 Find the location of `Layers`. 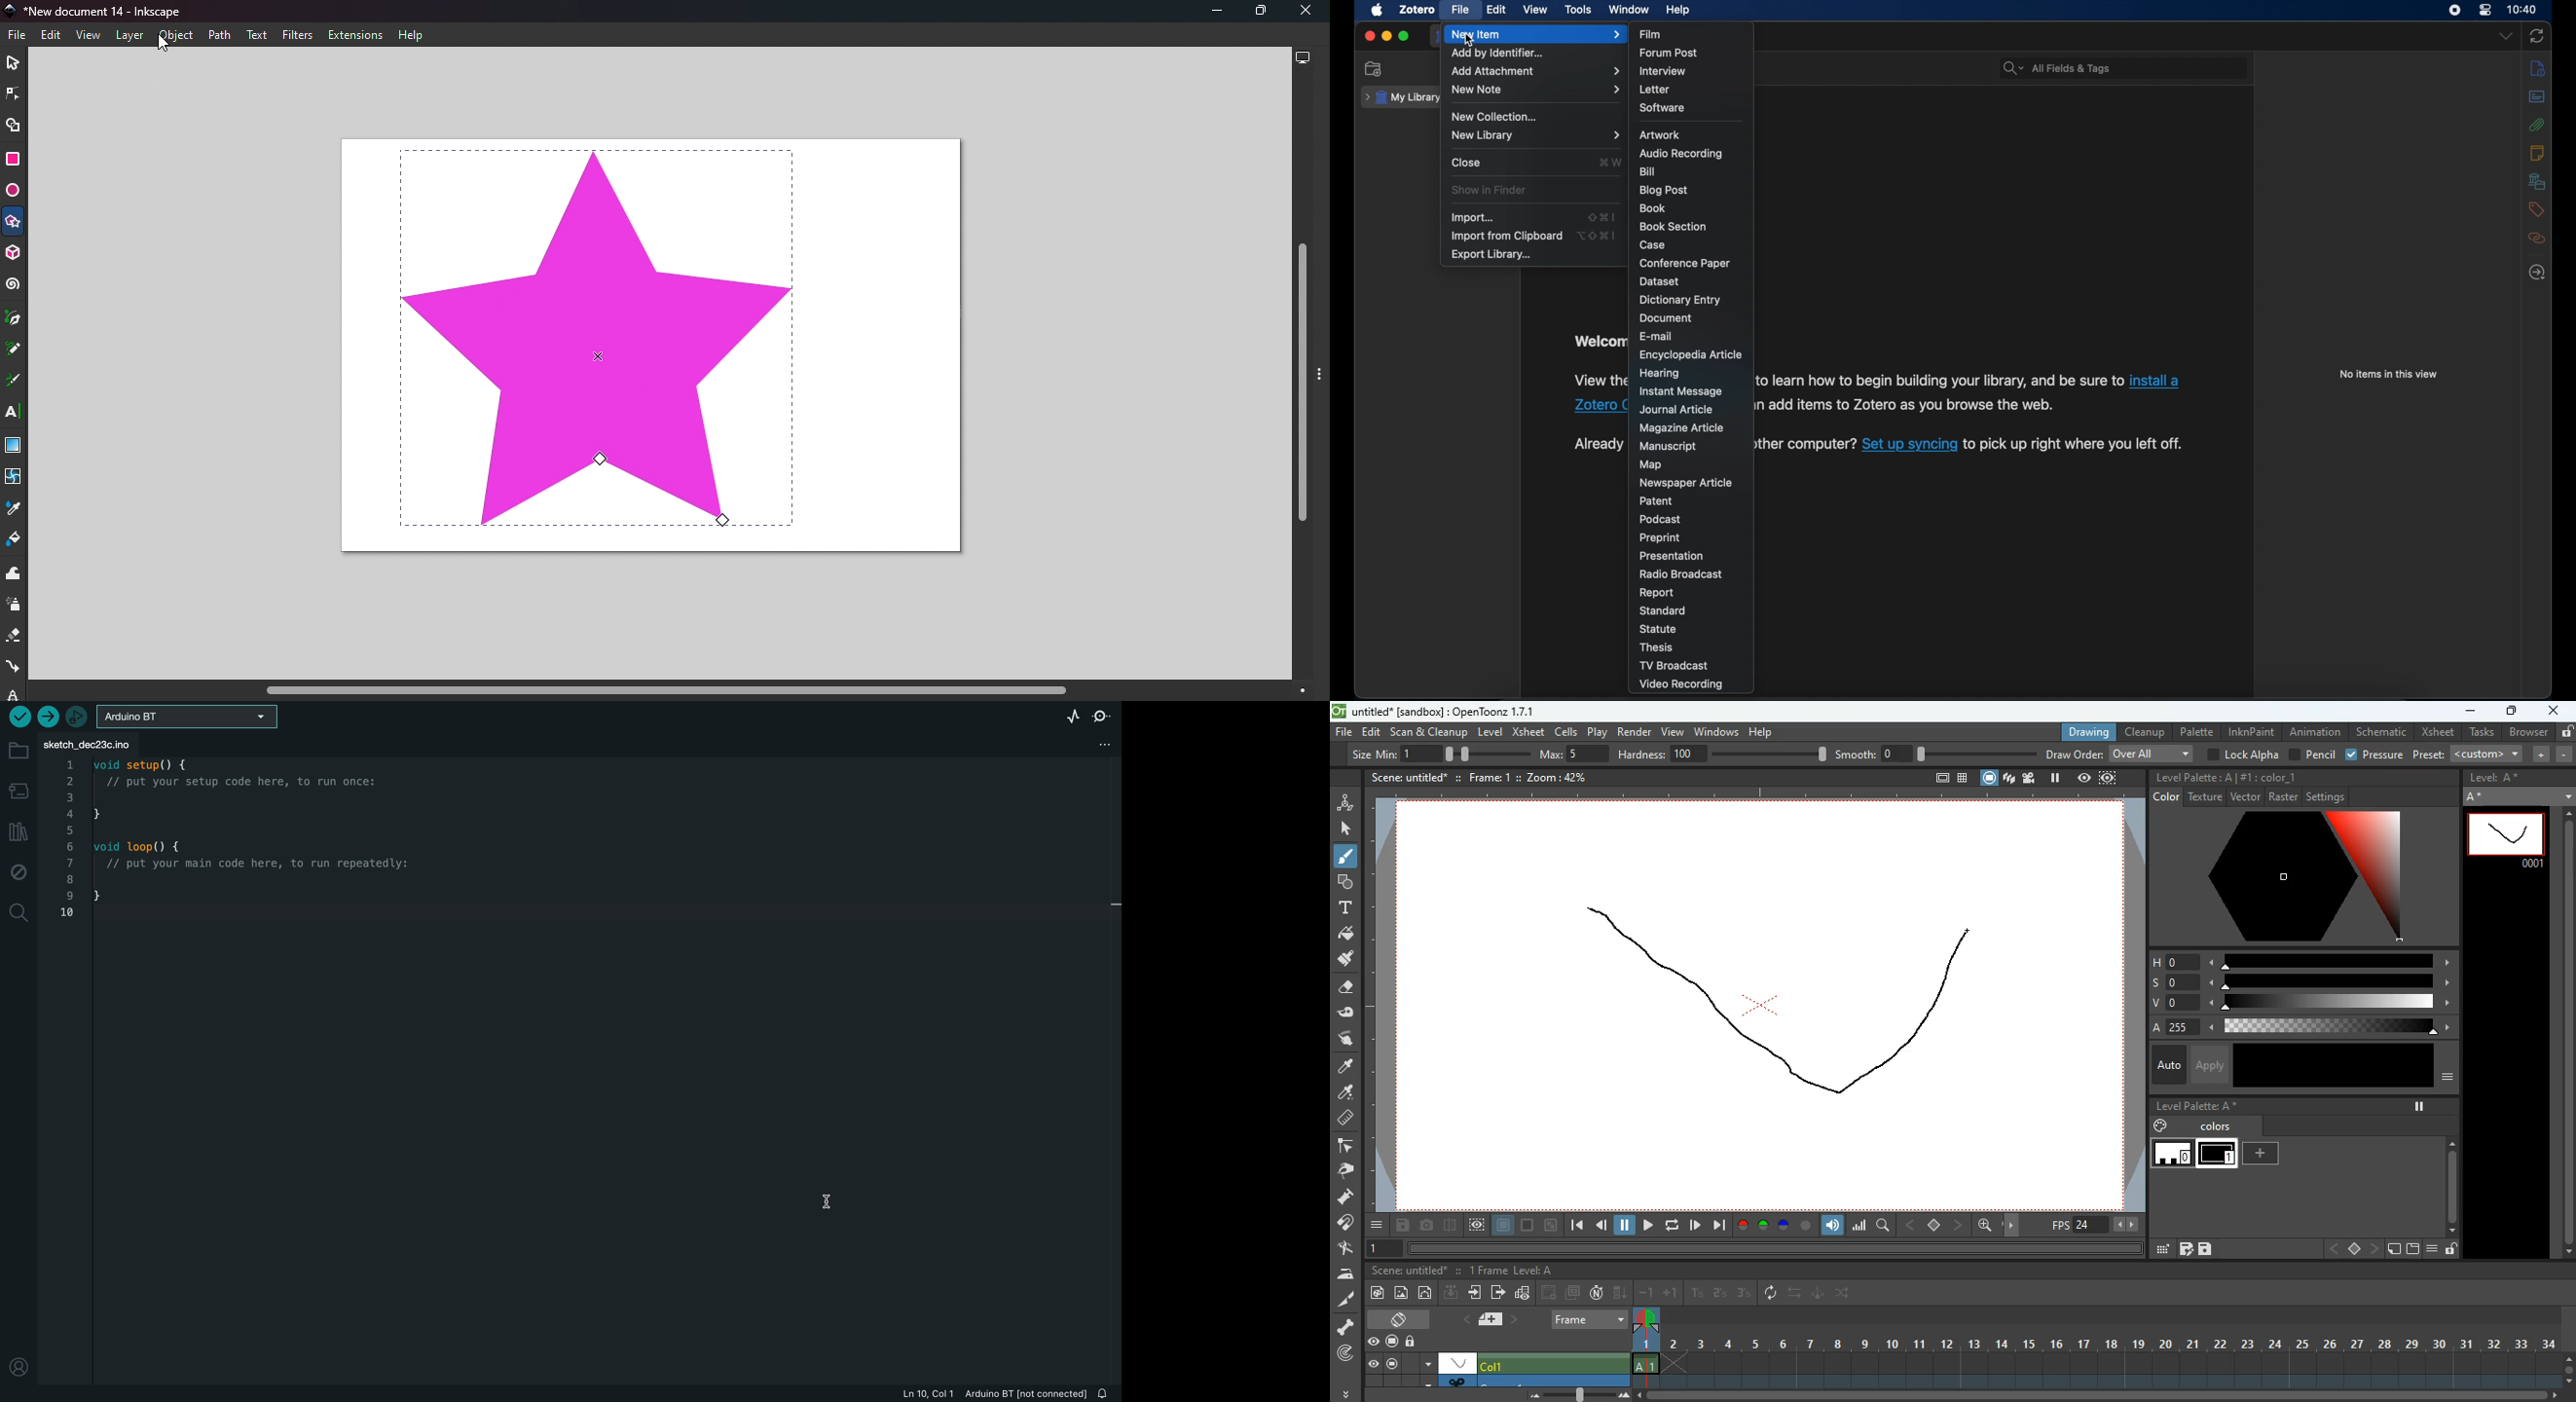

Layers is located at coordinates (129, 36).